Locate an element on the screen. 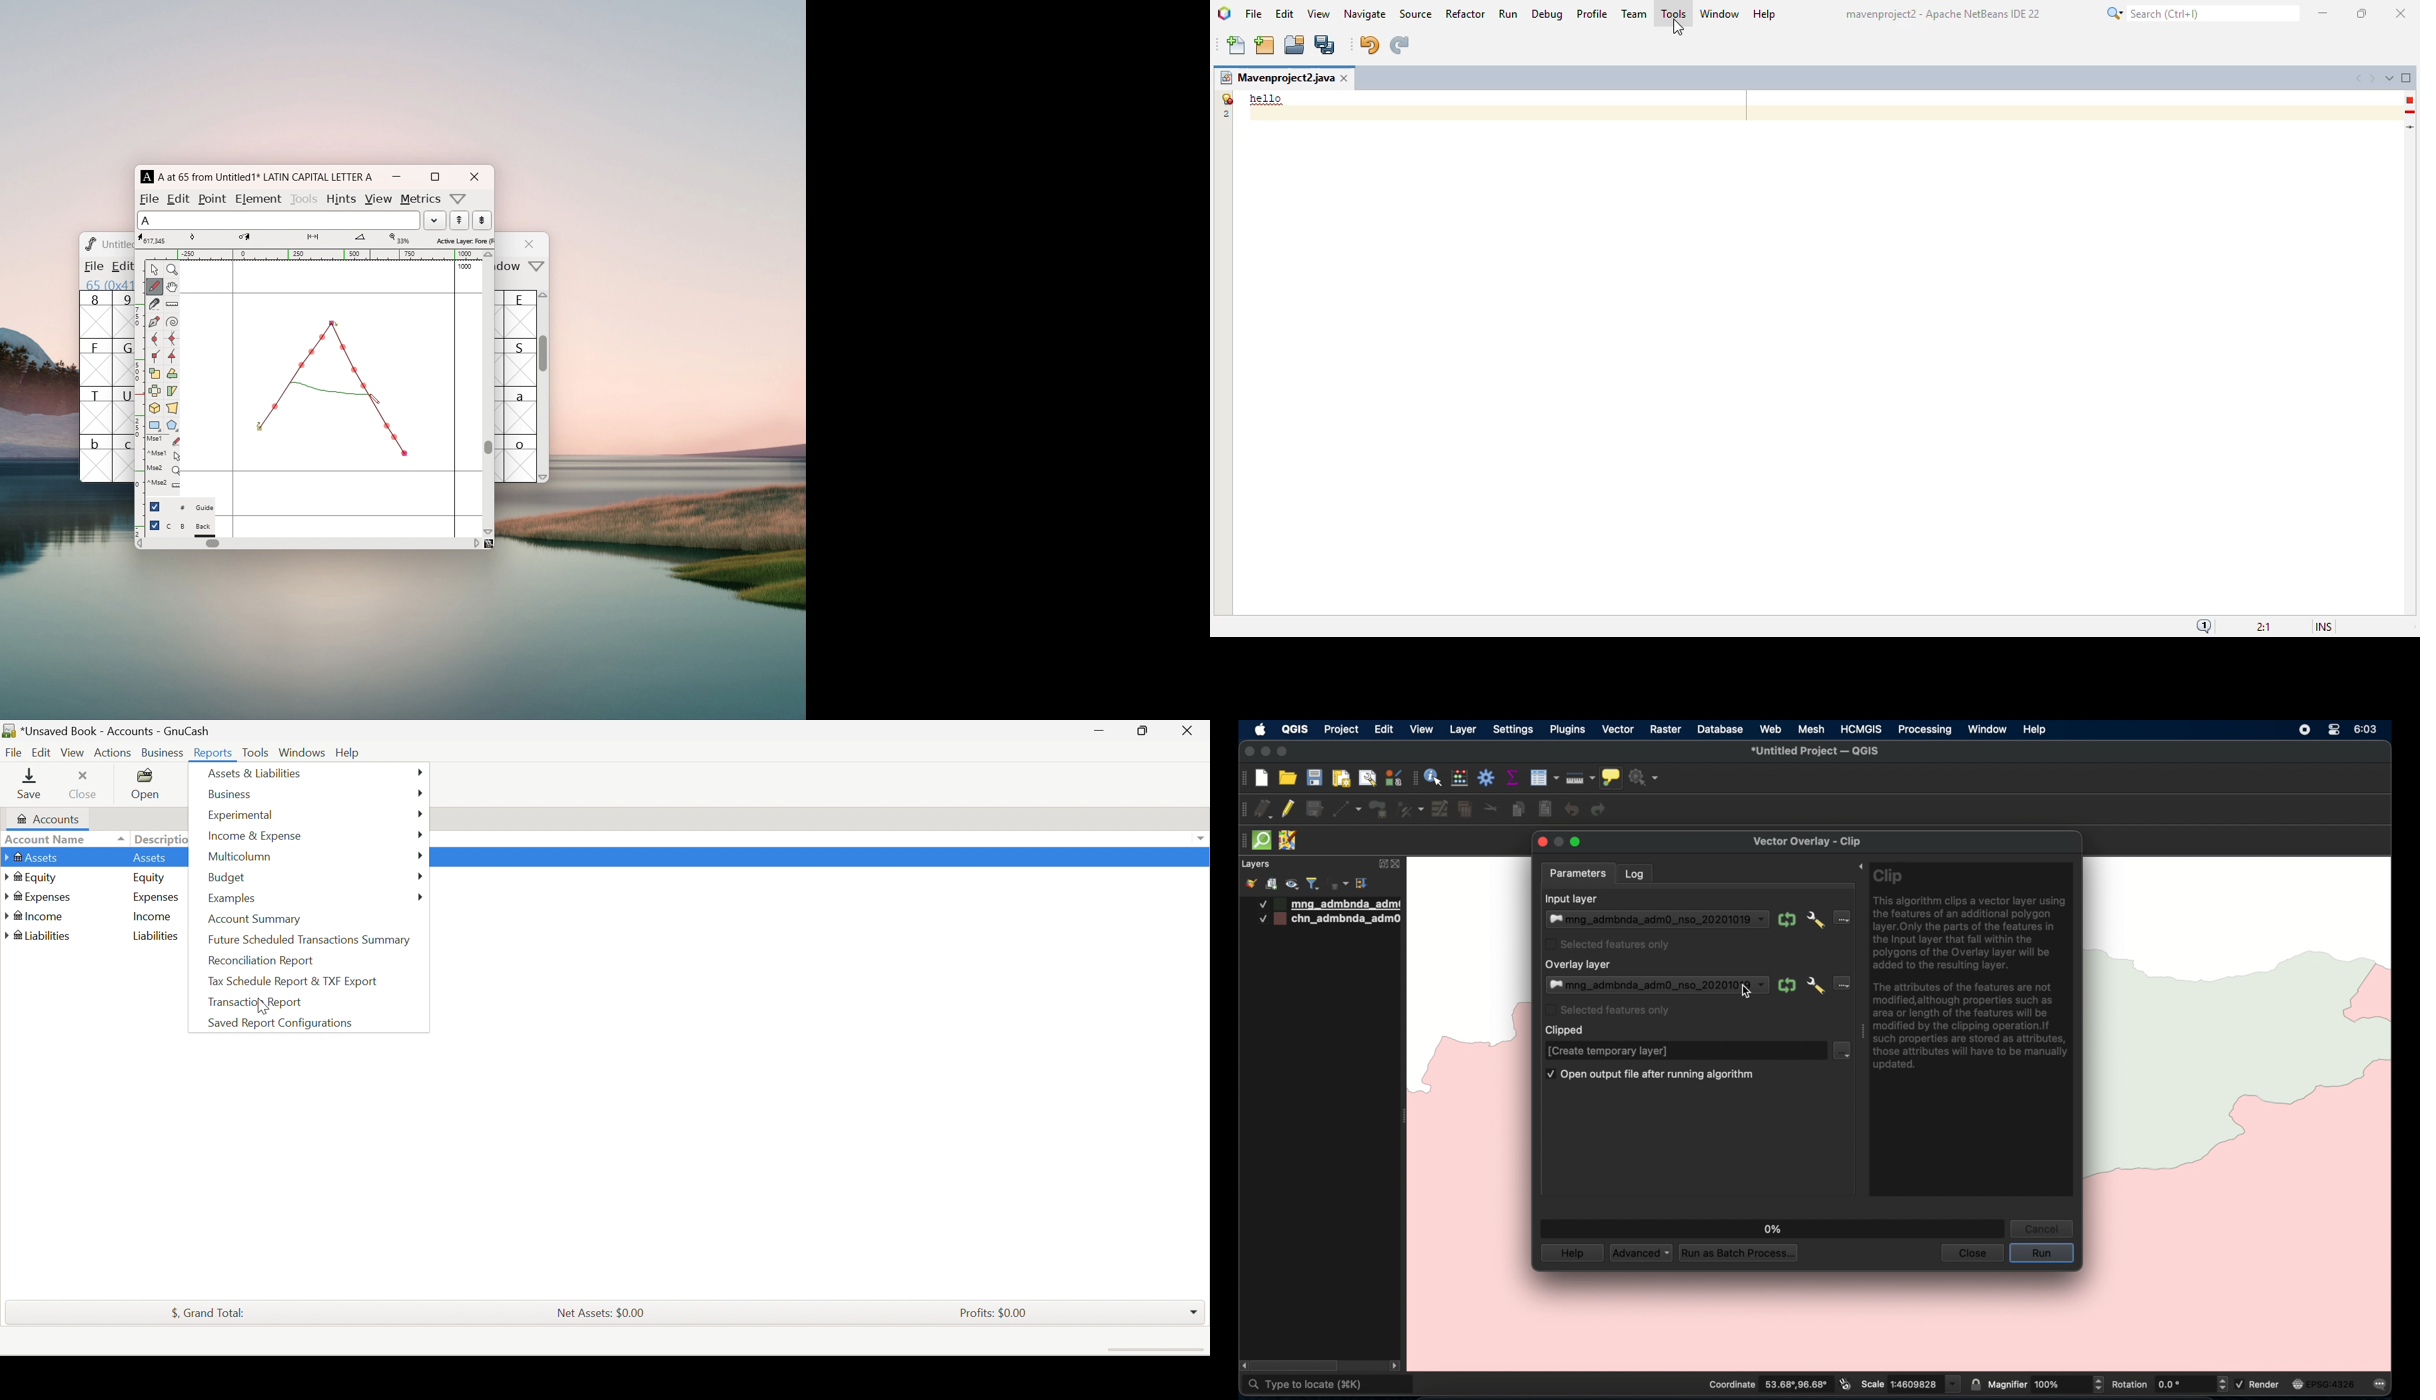 Image resolution: width=2436 pixels, height=1400 pixels. database is located at coordinates (1719, 731).